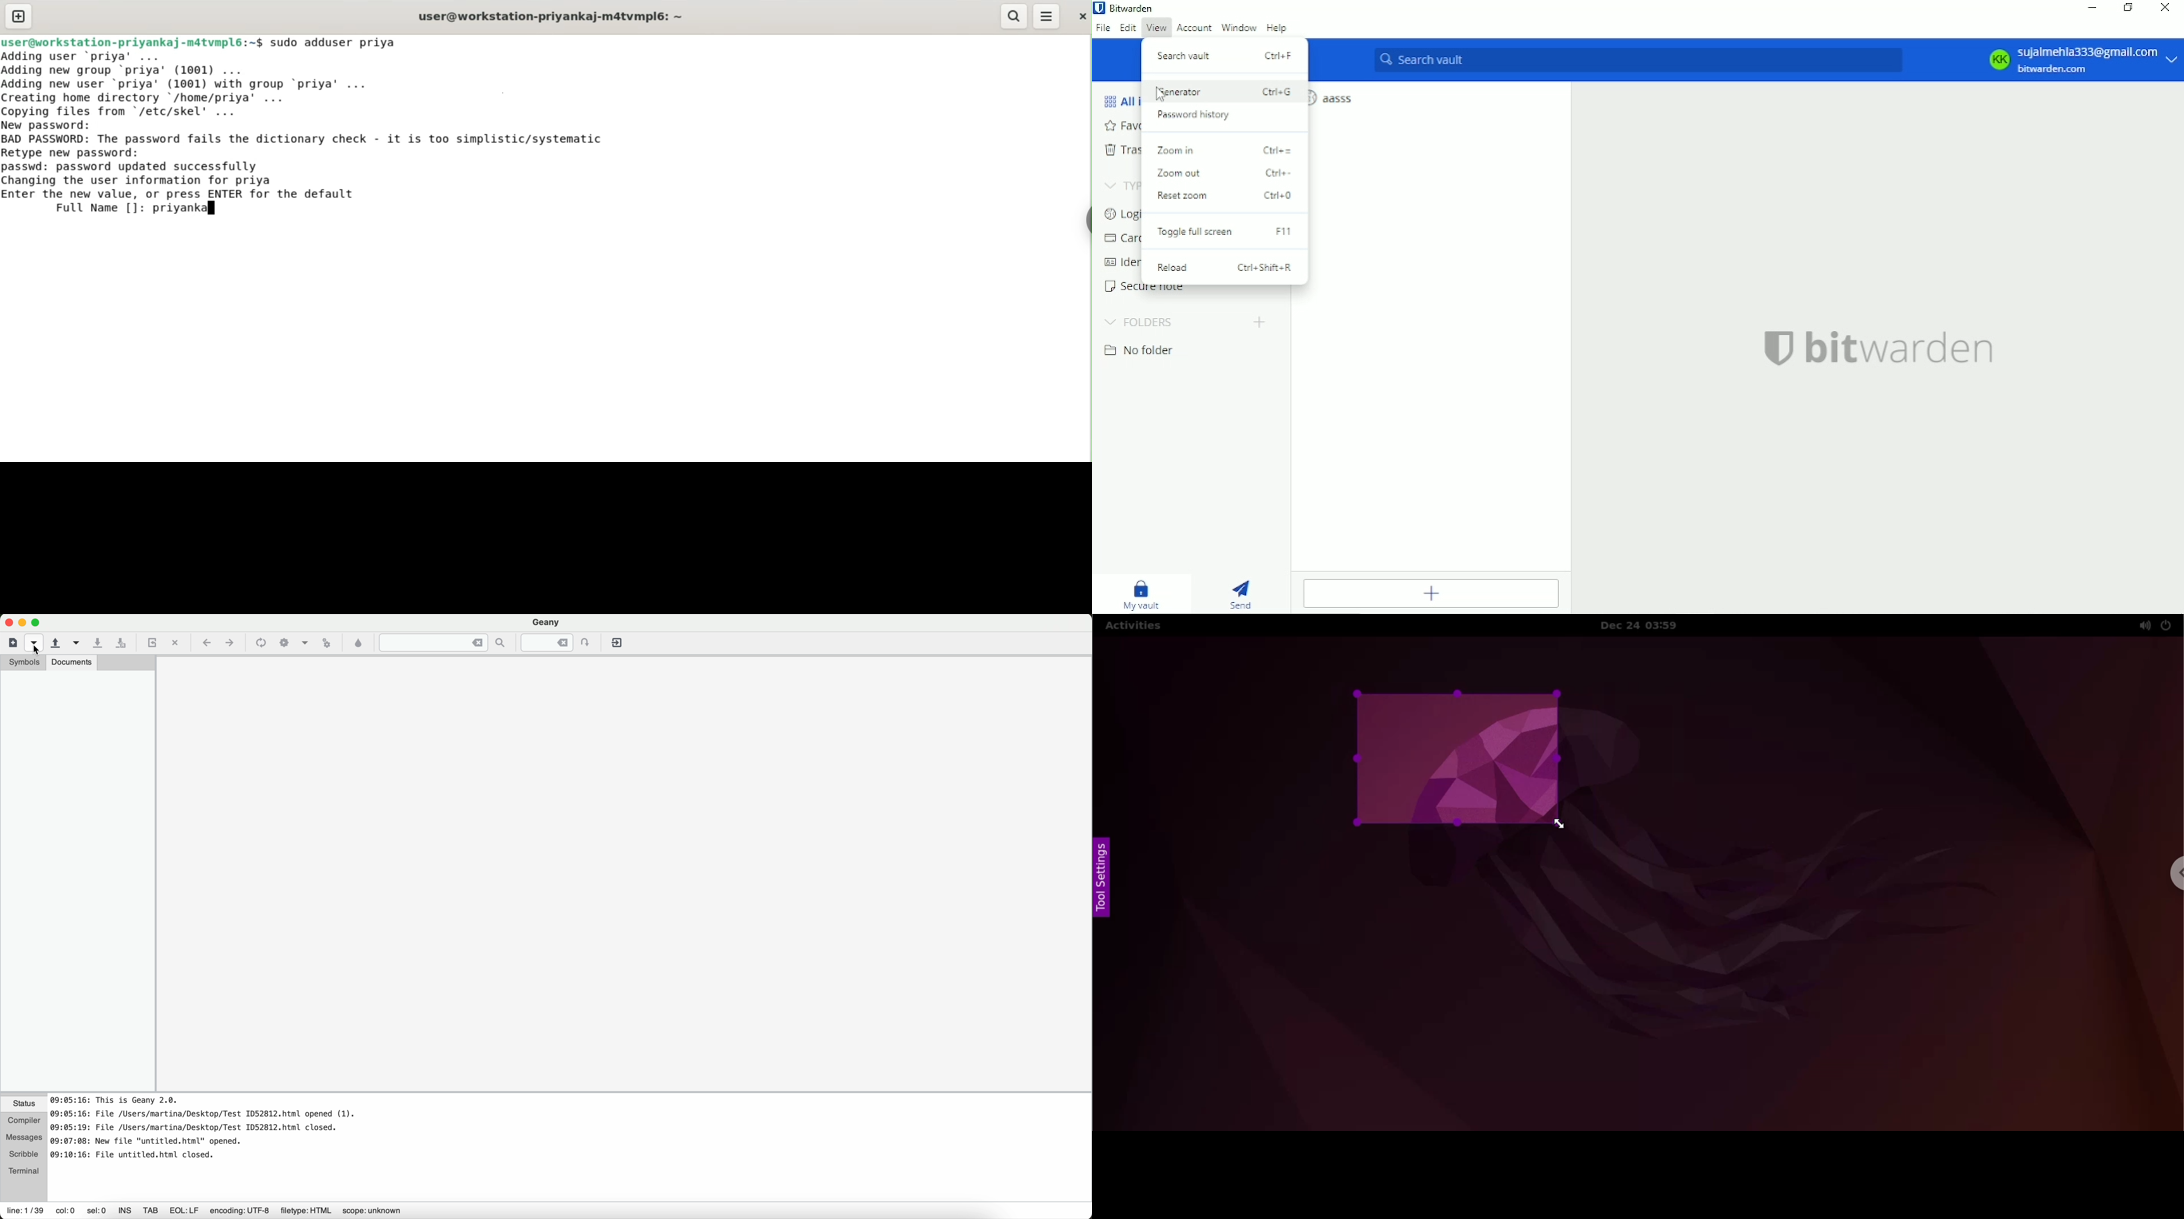  What do you see at coordinates (1142, 322) in the screenshot?
I see `Folders` at bounding box center [1142, 322].